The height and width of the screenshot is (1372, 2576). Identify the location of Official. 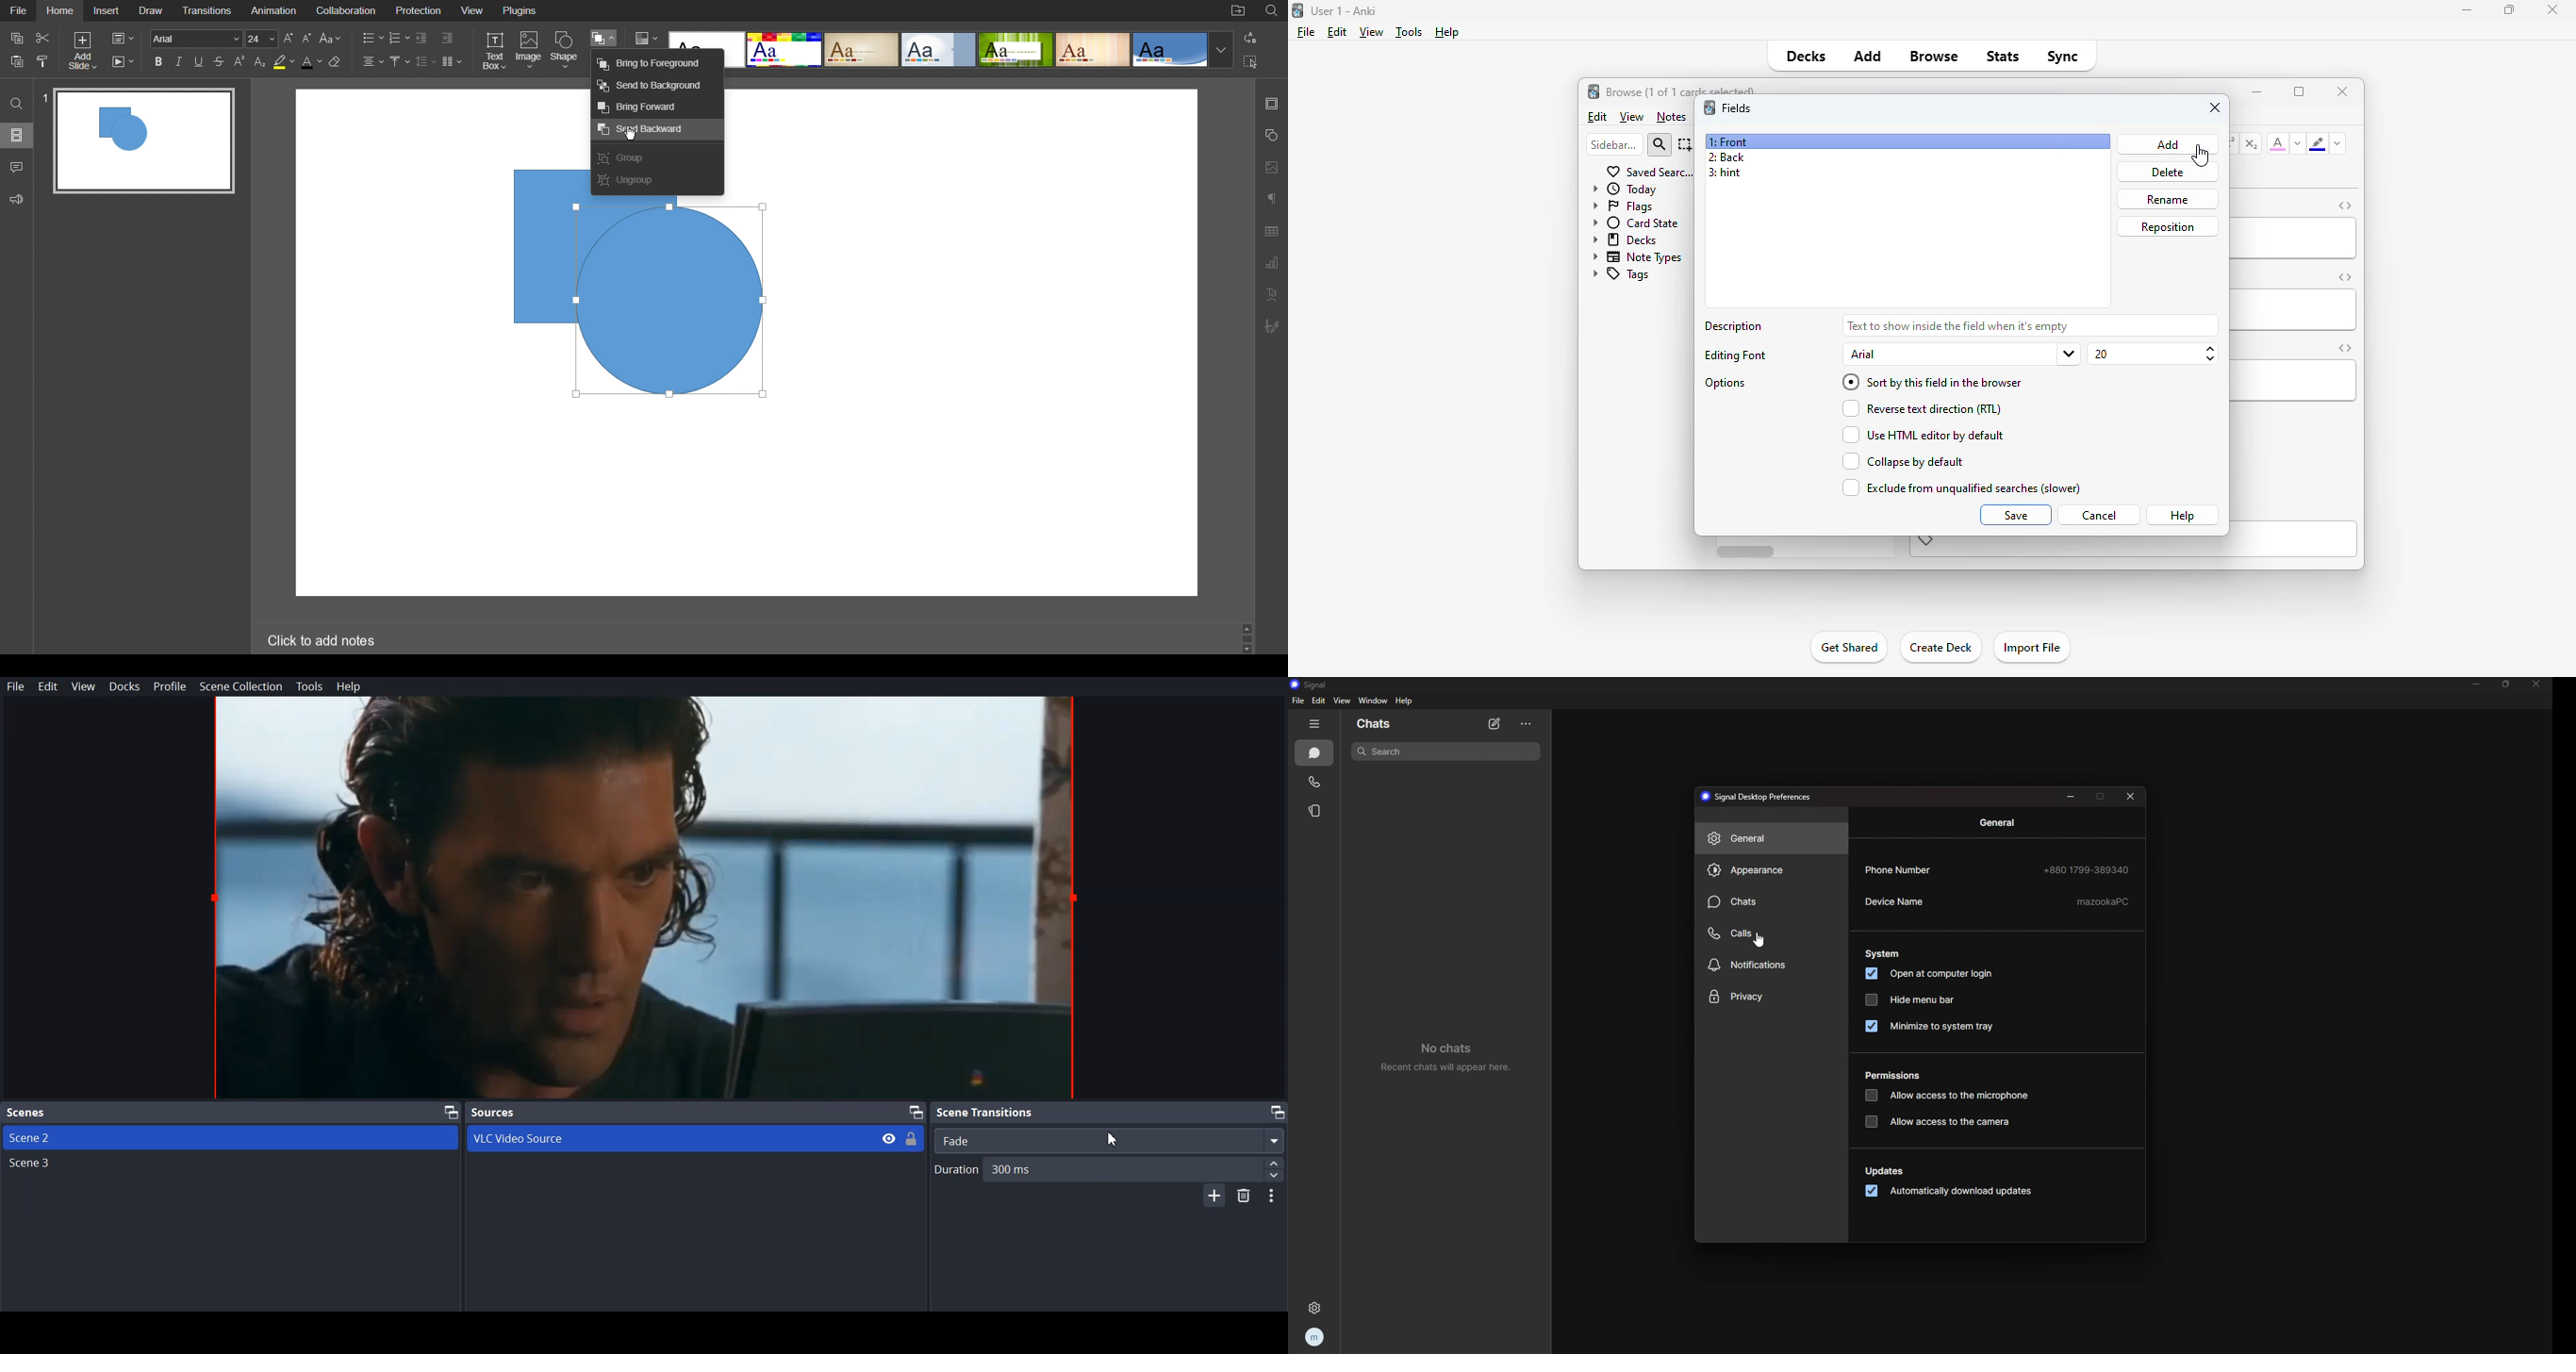
(938, 50).